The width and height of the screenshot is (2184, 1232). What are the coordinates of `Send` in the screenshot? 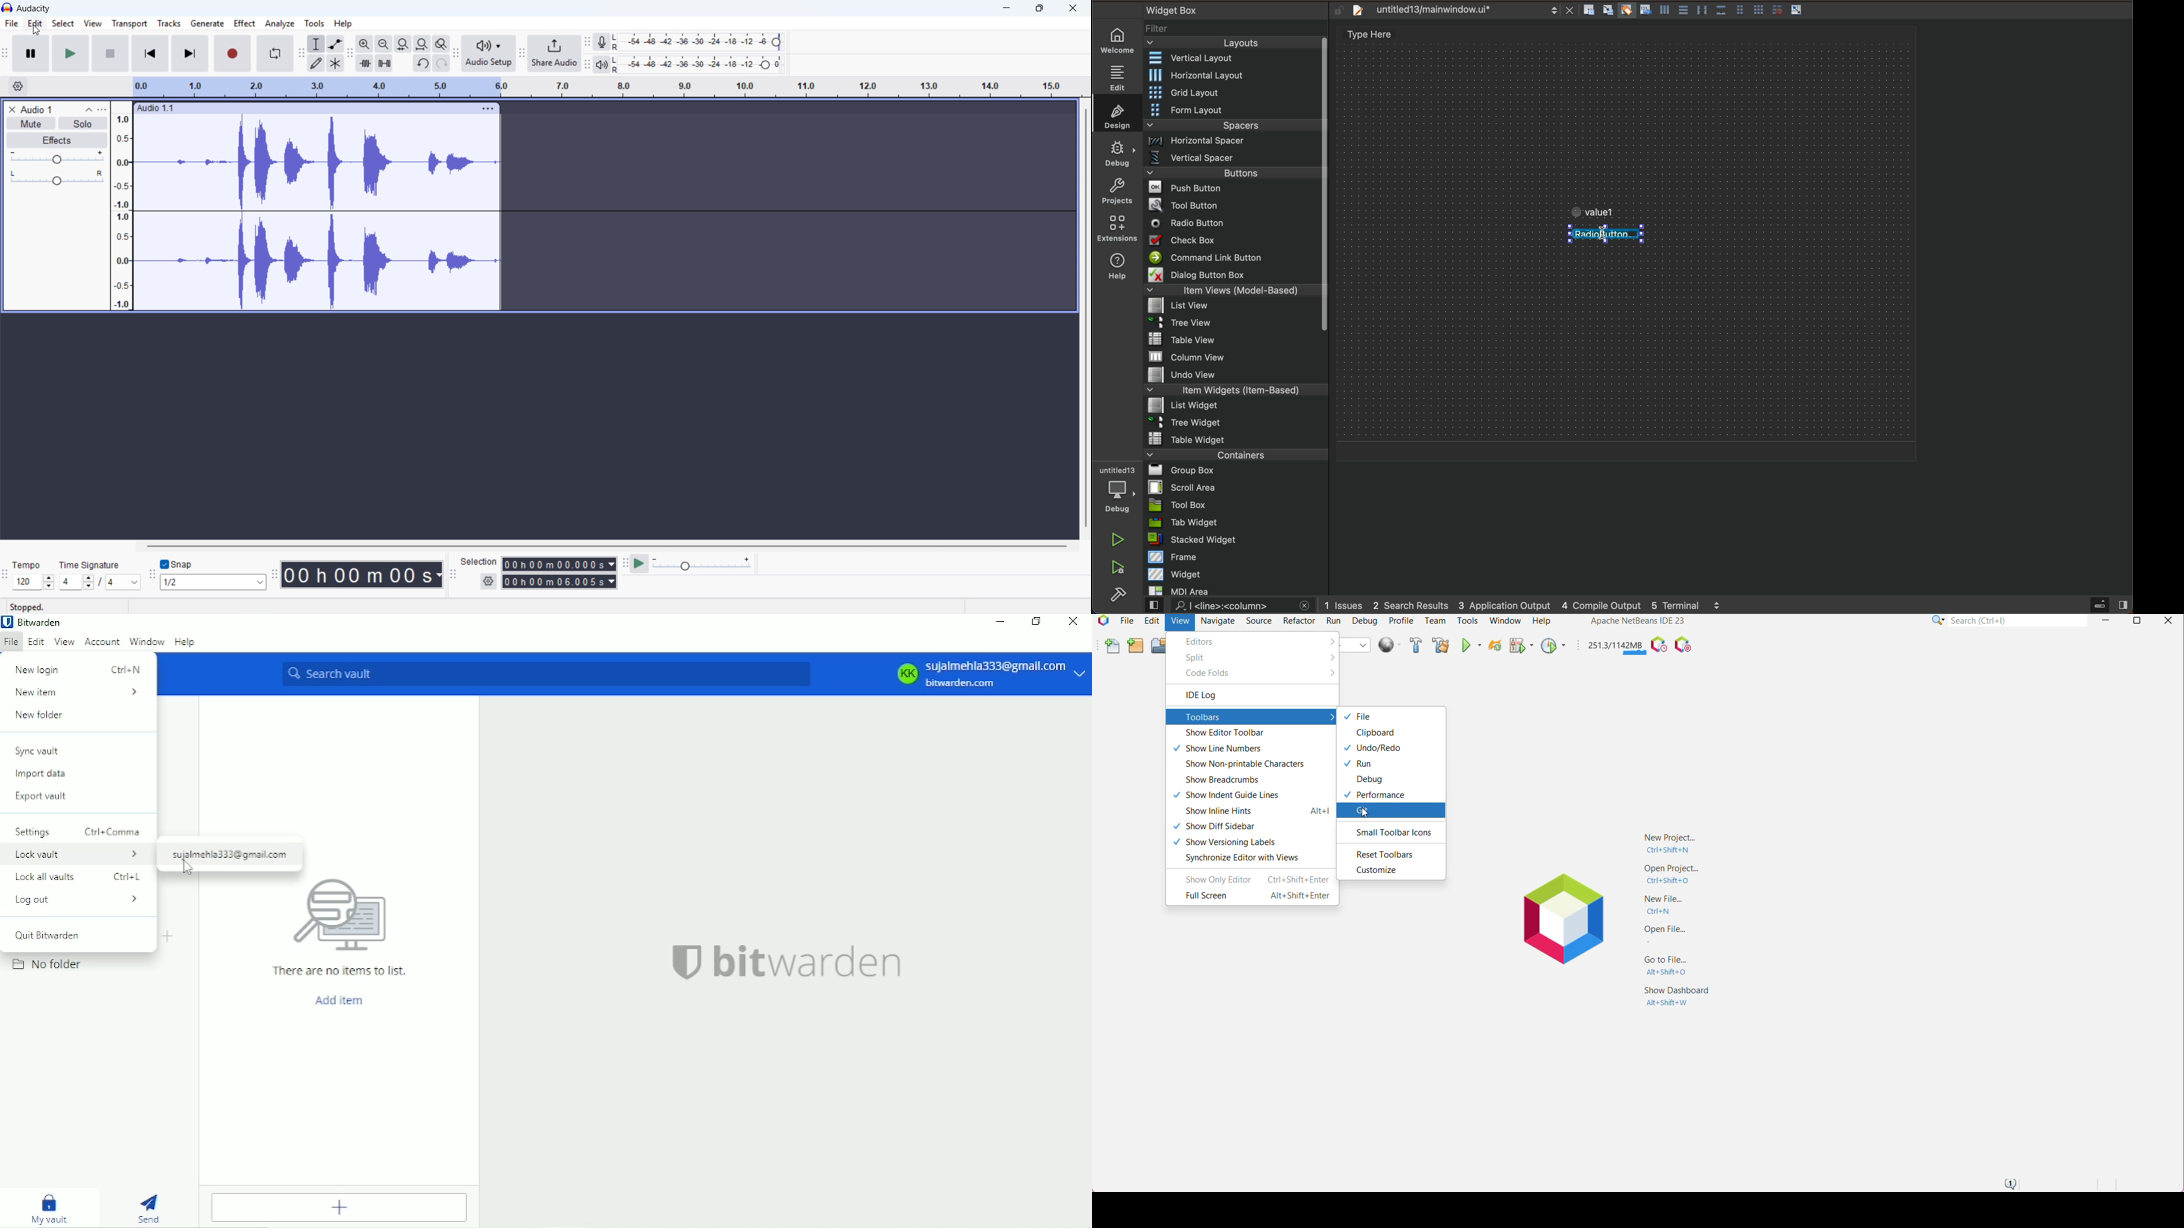 It's located at (150, 1207).